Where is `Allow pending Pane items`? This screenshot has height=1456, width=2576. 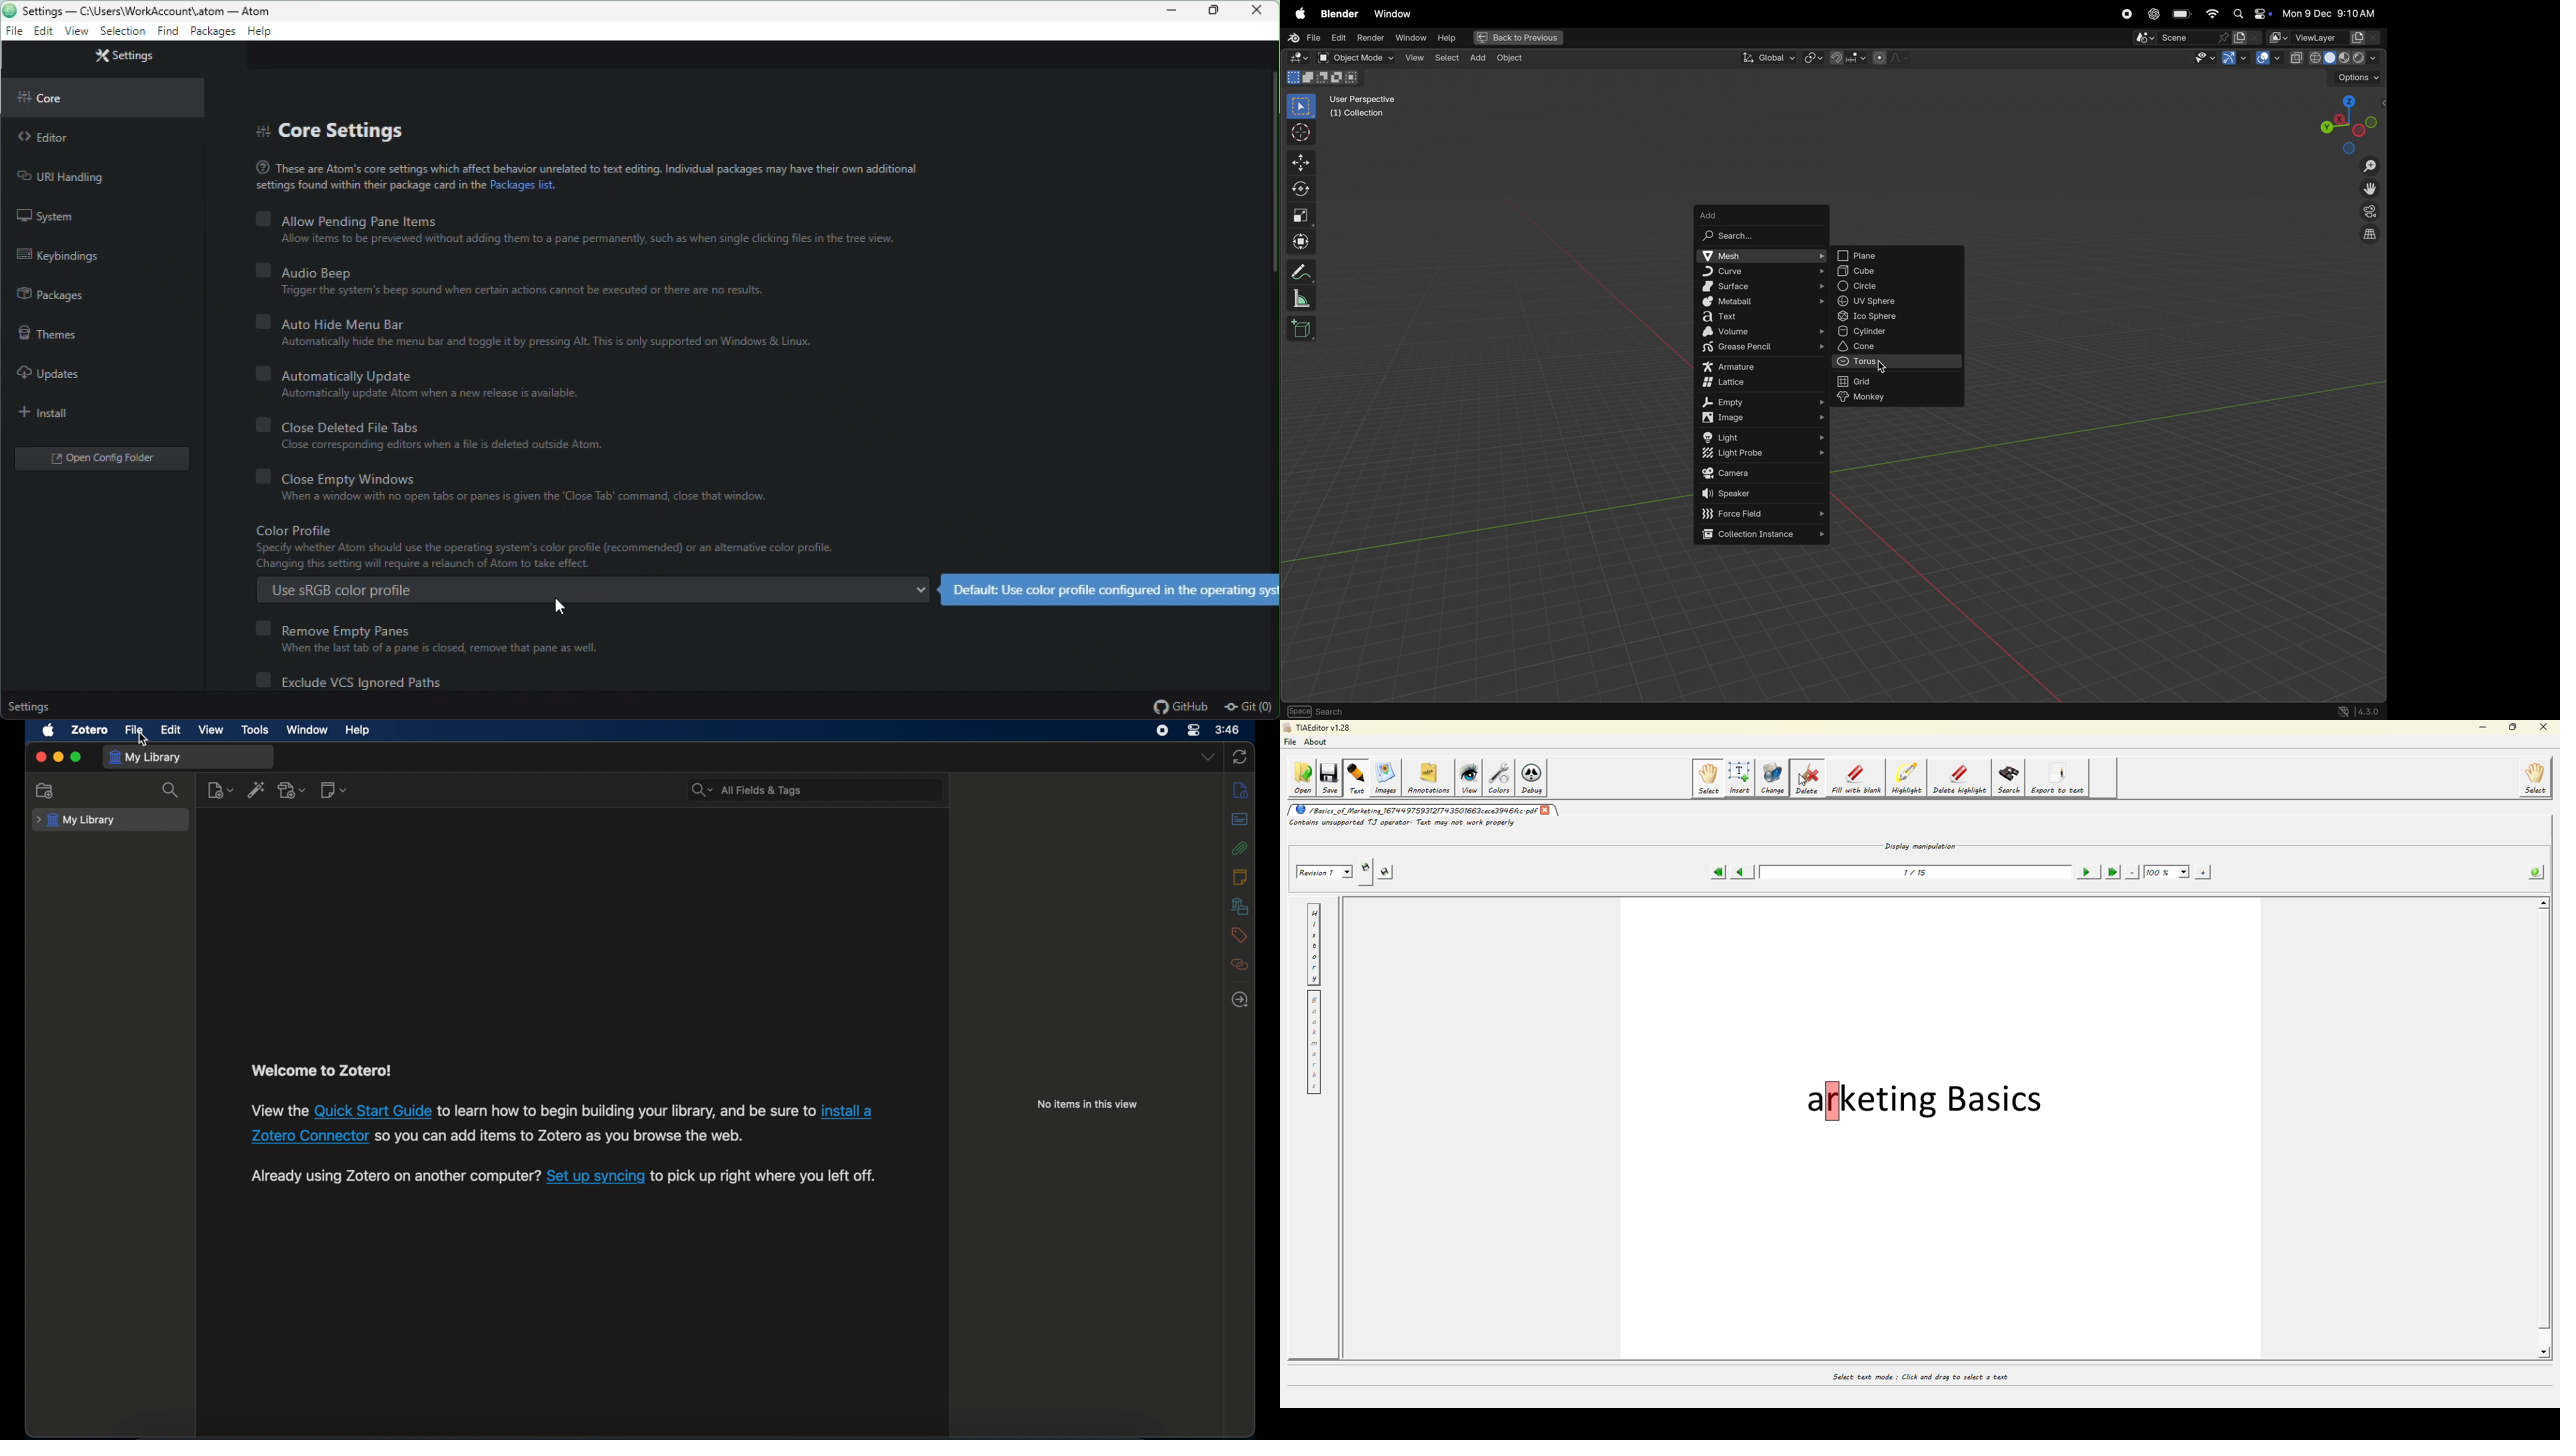
Allow pending Pane items is located at coordinates (581, 229).